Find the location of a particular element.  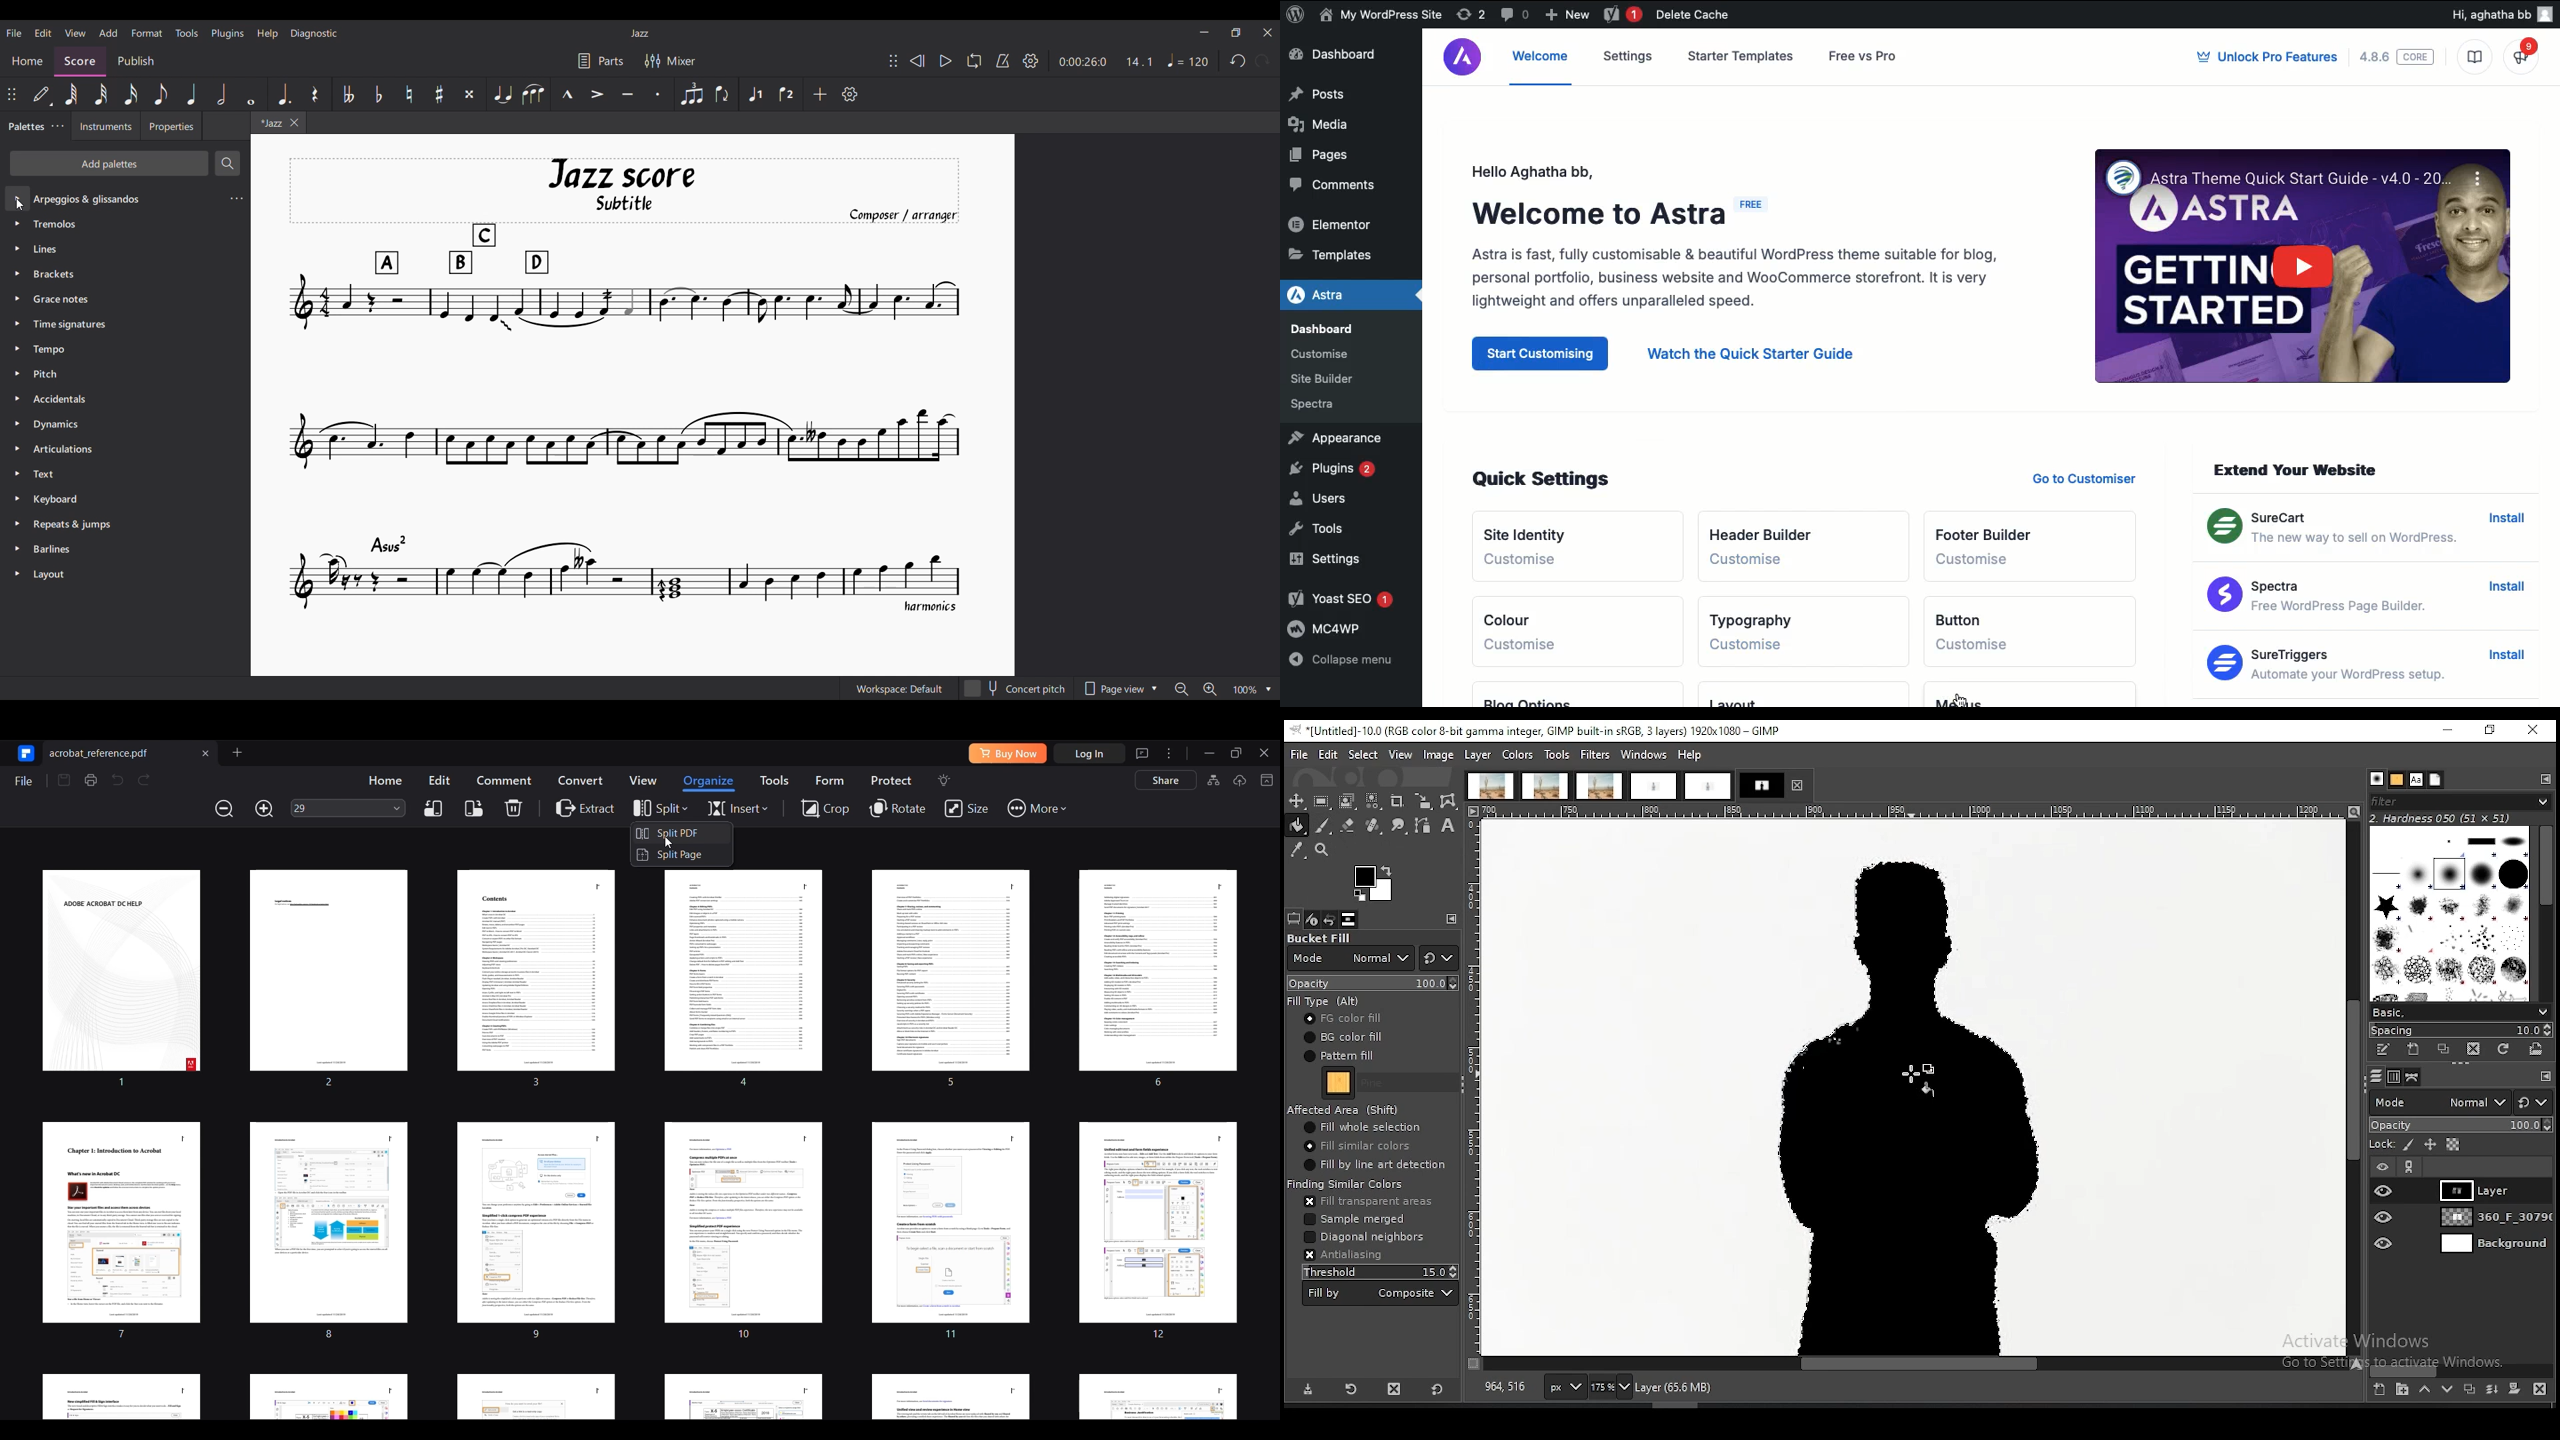

Settings is located at coordinates (1628, 55).